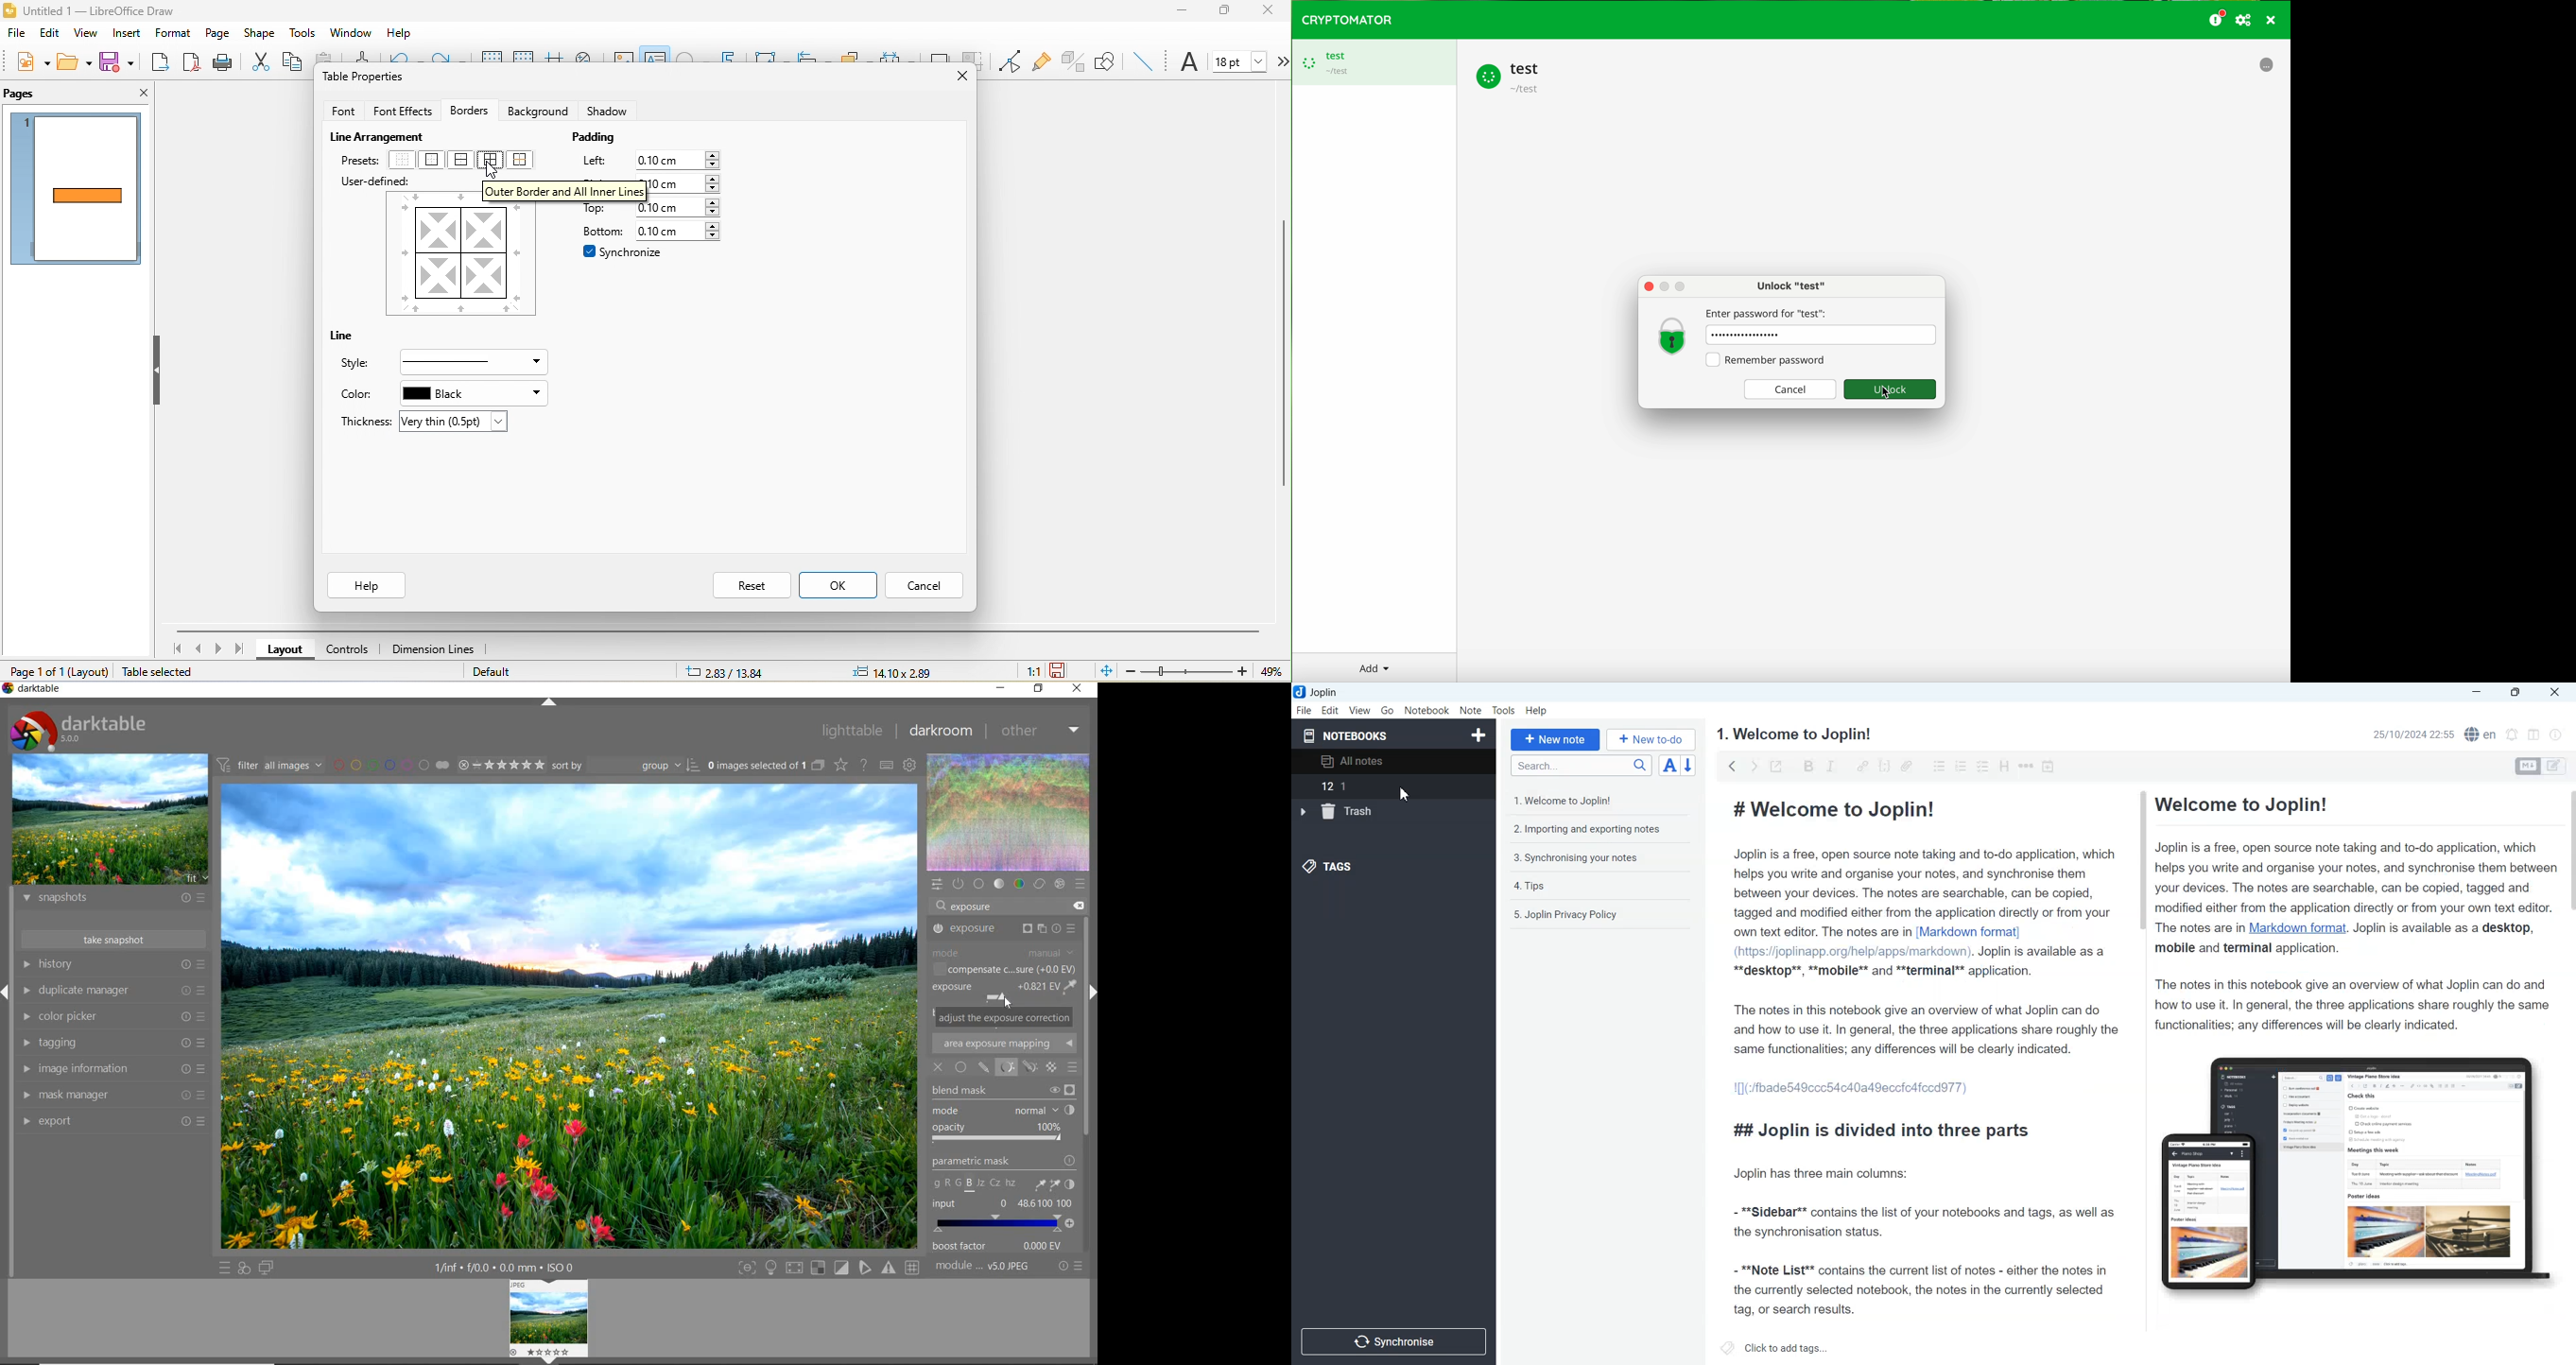 The image size is (2576, 1372). What do you see at coordinates (222, 61) in the screenshot?
I see `print` at bounding box center [222, 61].